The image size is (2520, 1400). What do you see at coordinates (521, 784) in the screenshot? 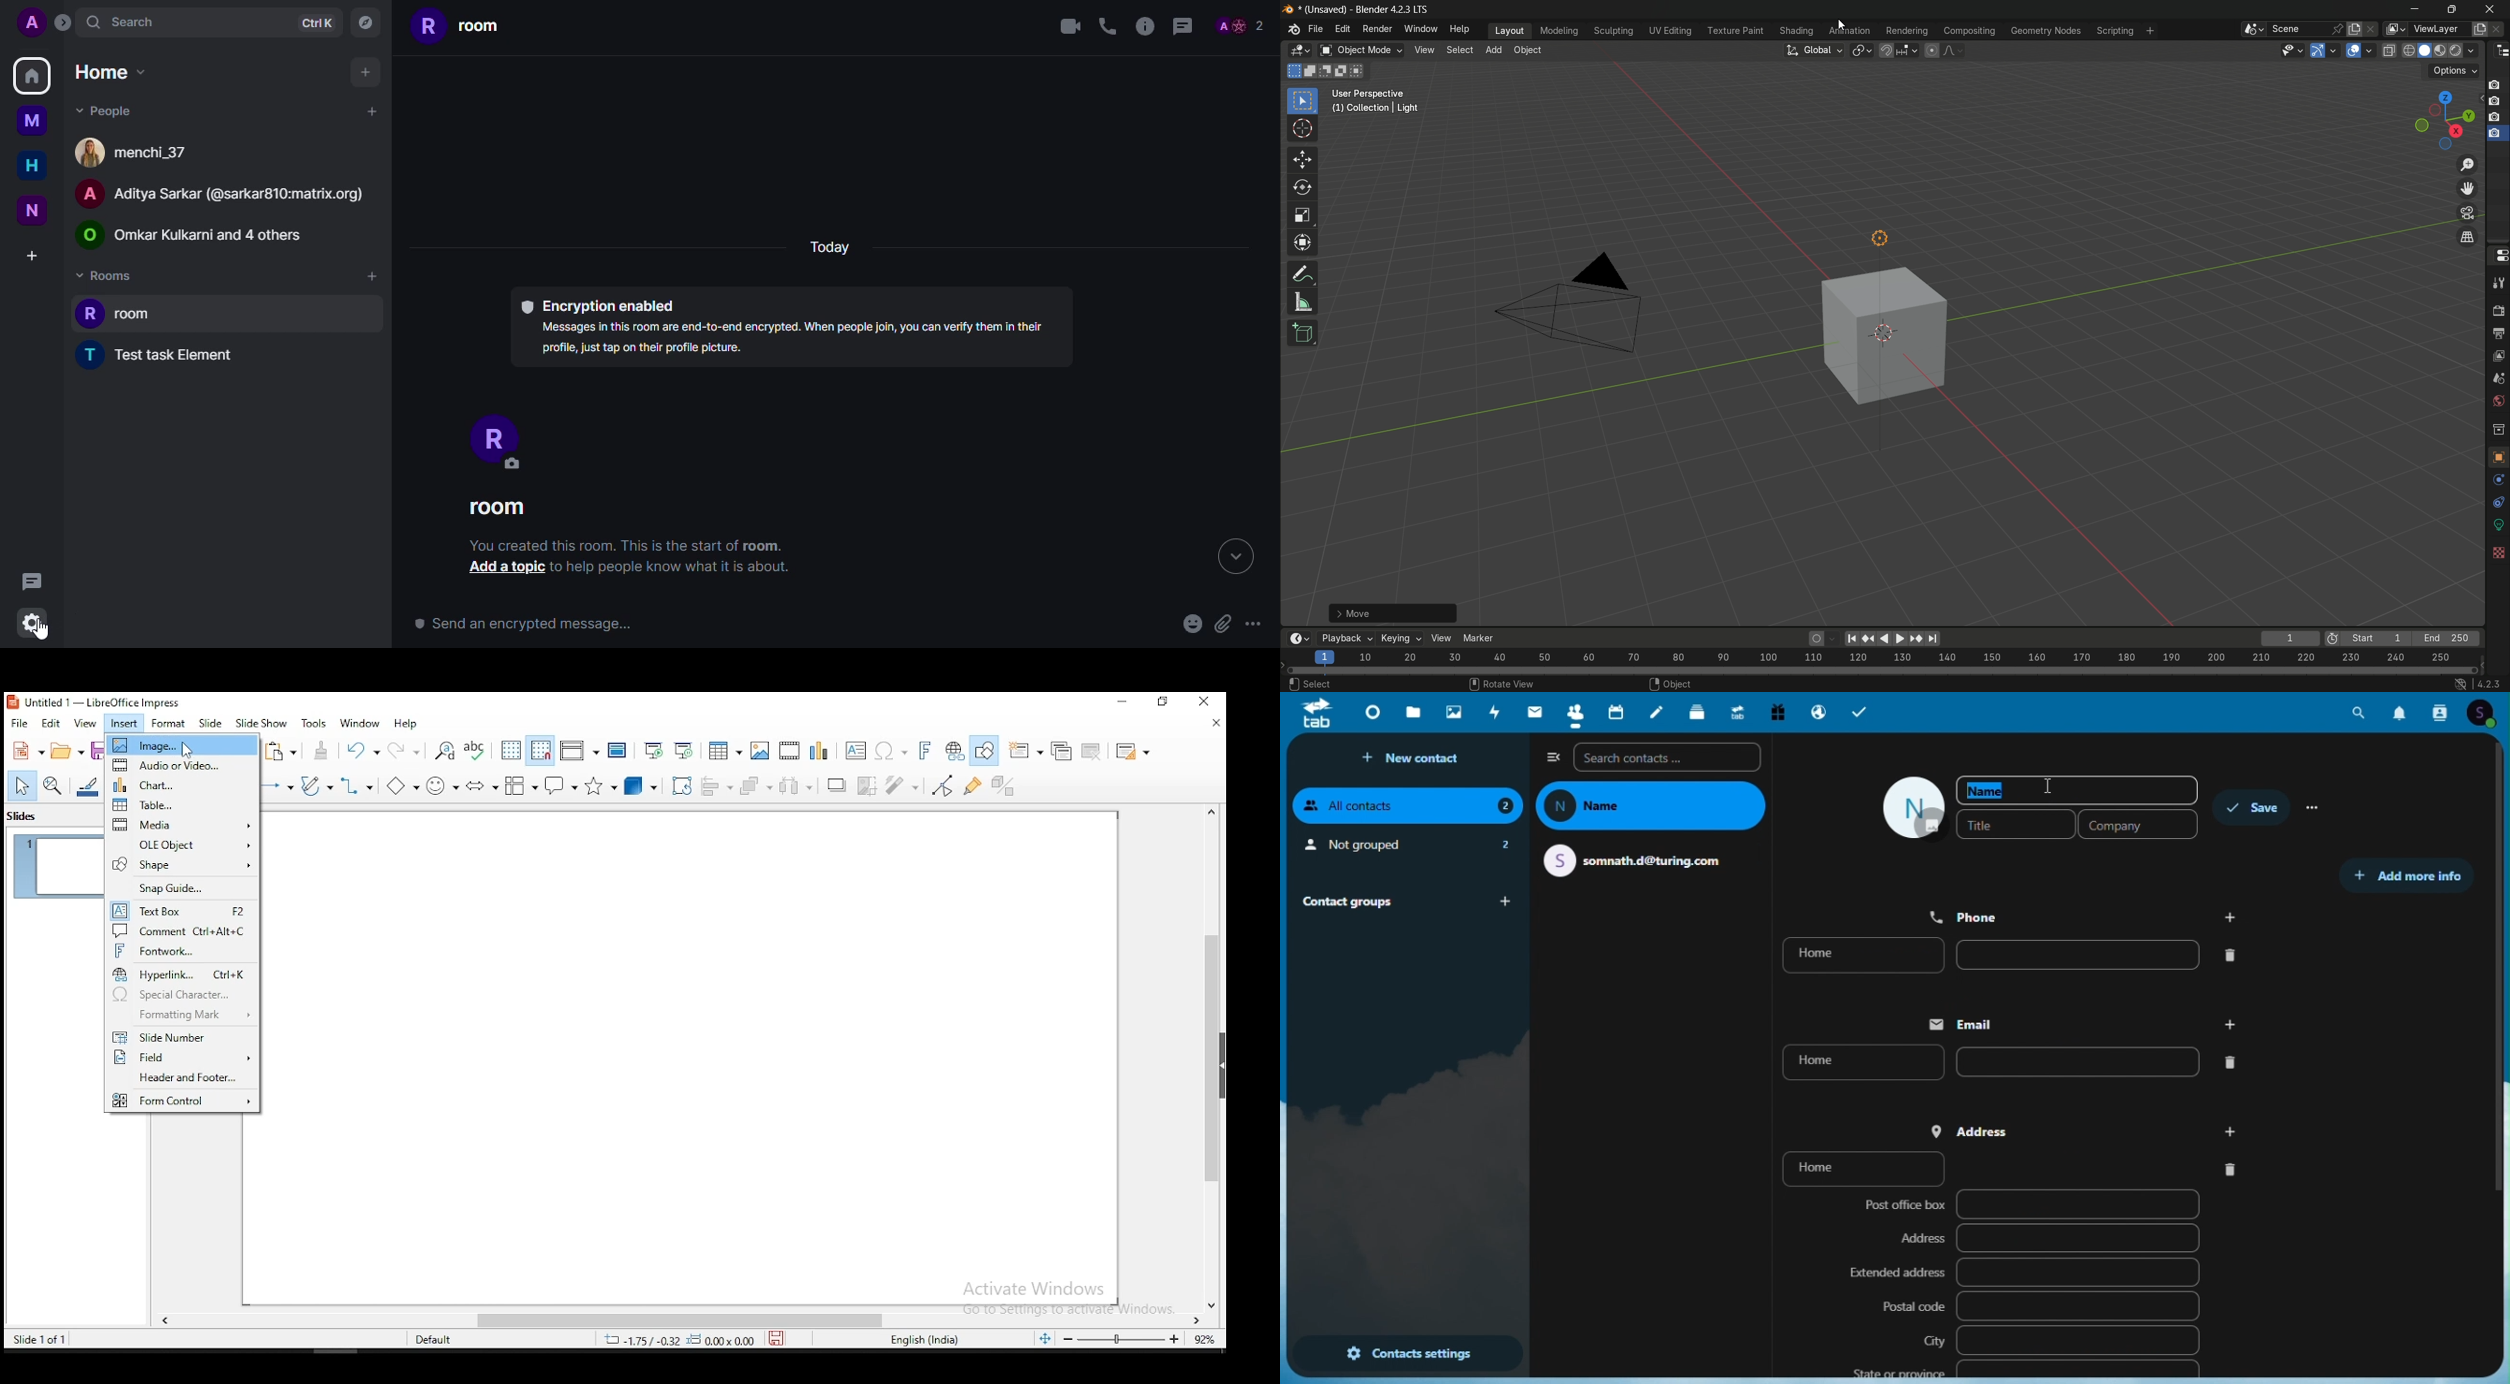
I see `flowchart` at bounding box center [521, 784].